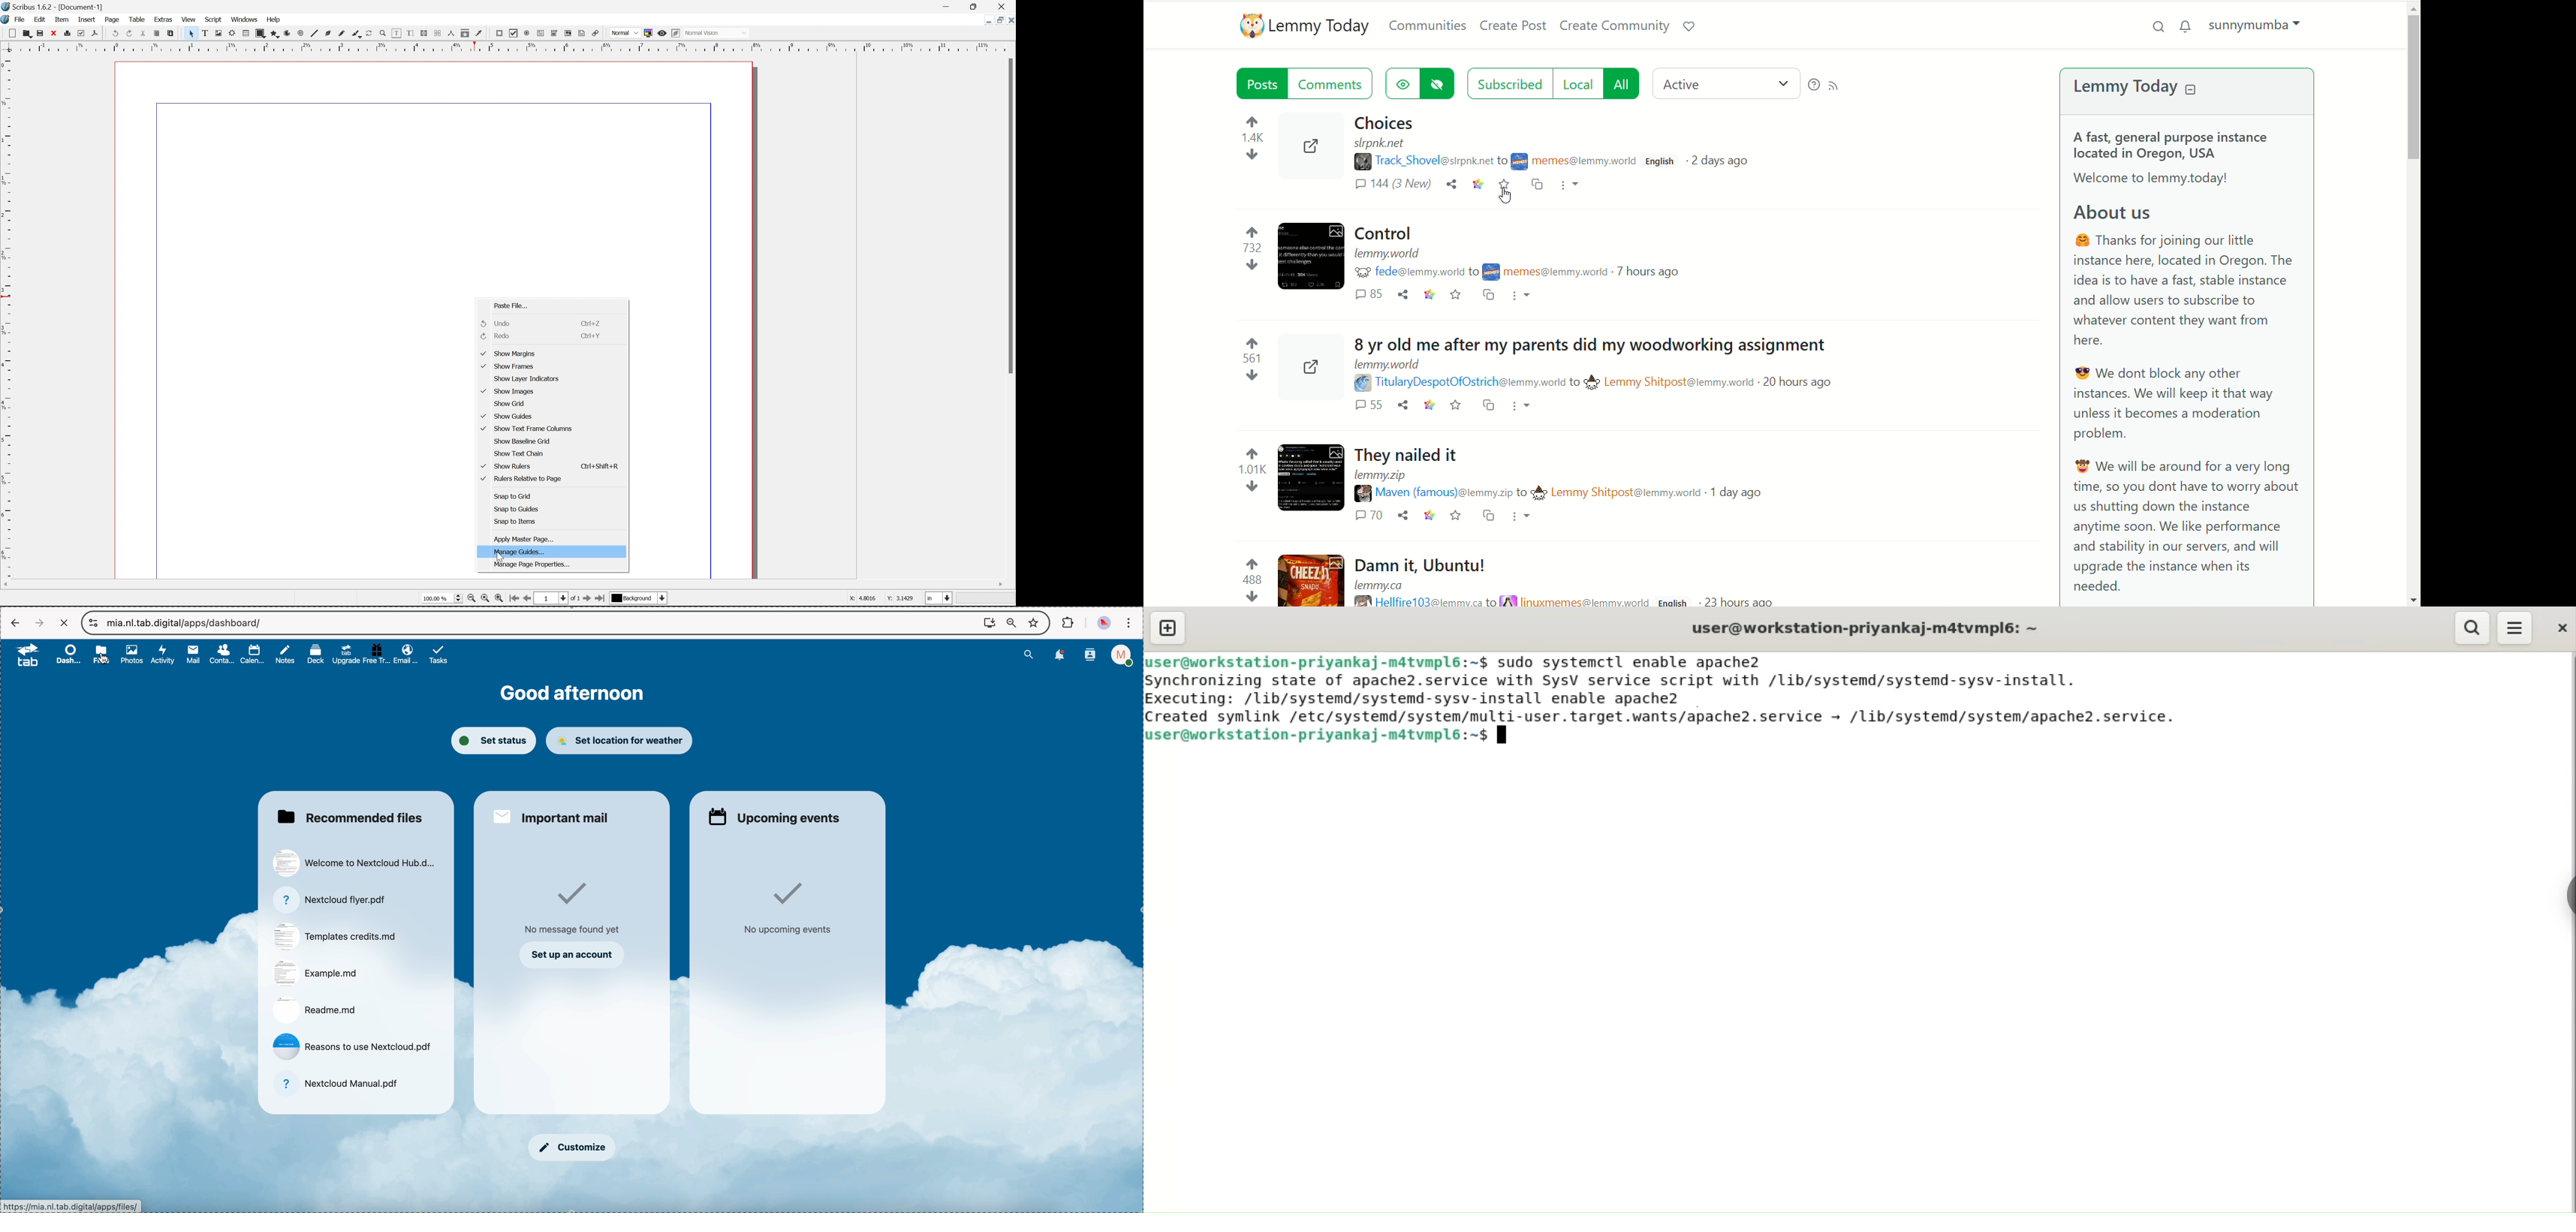 This screenshot has width=2576, height=1232. Describe the element at coordinates (1676, 601) in the screenshot. I see `English` at that location.